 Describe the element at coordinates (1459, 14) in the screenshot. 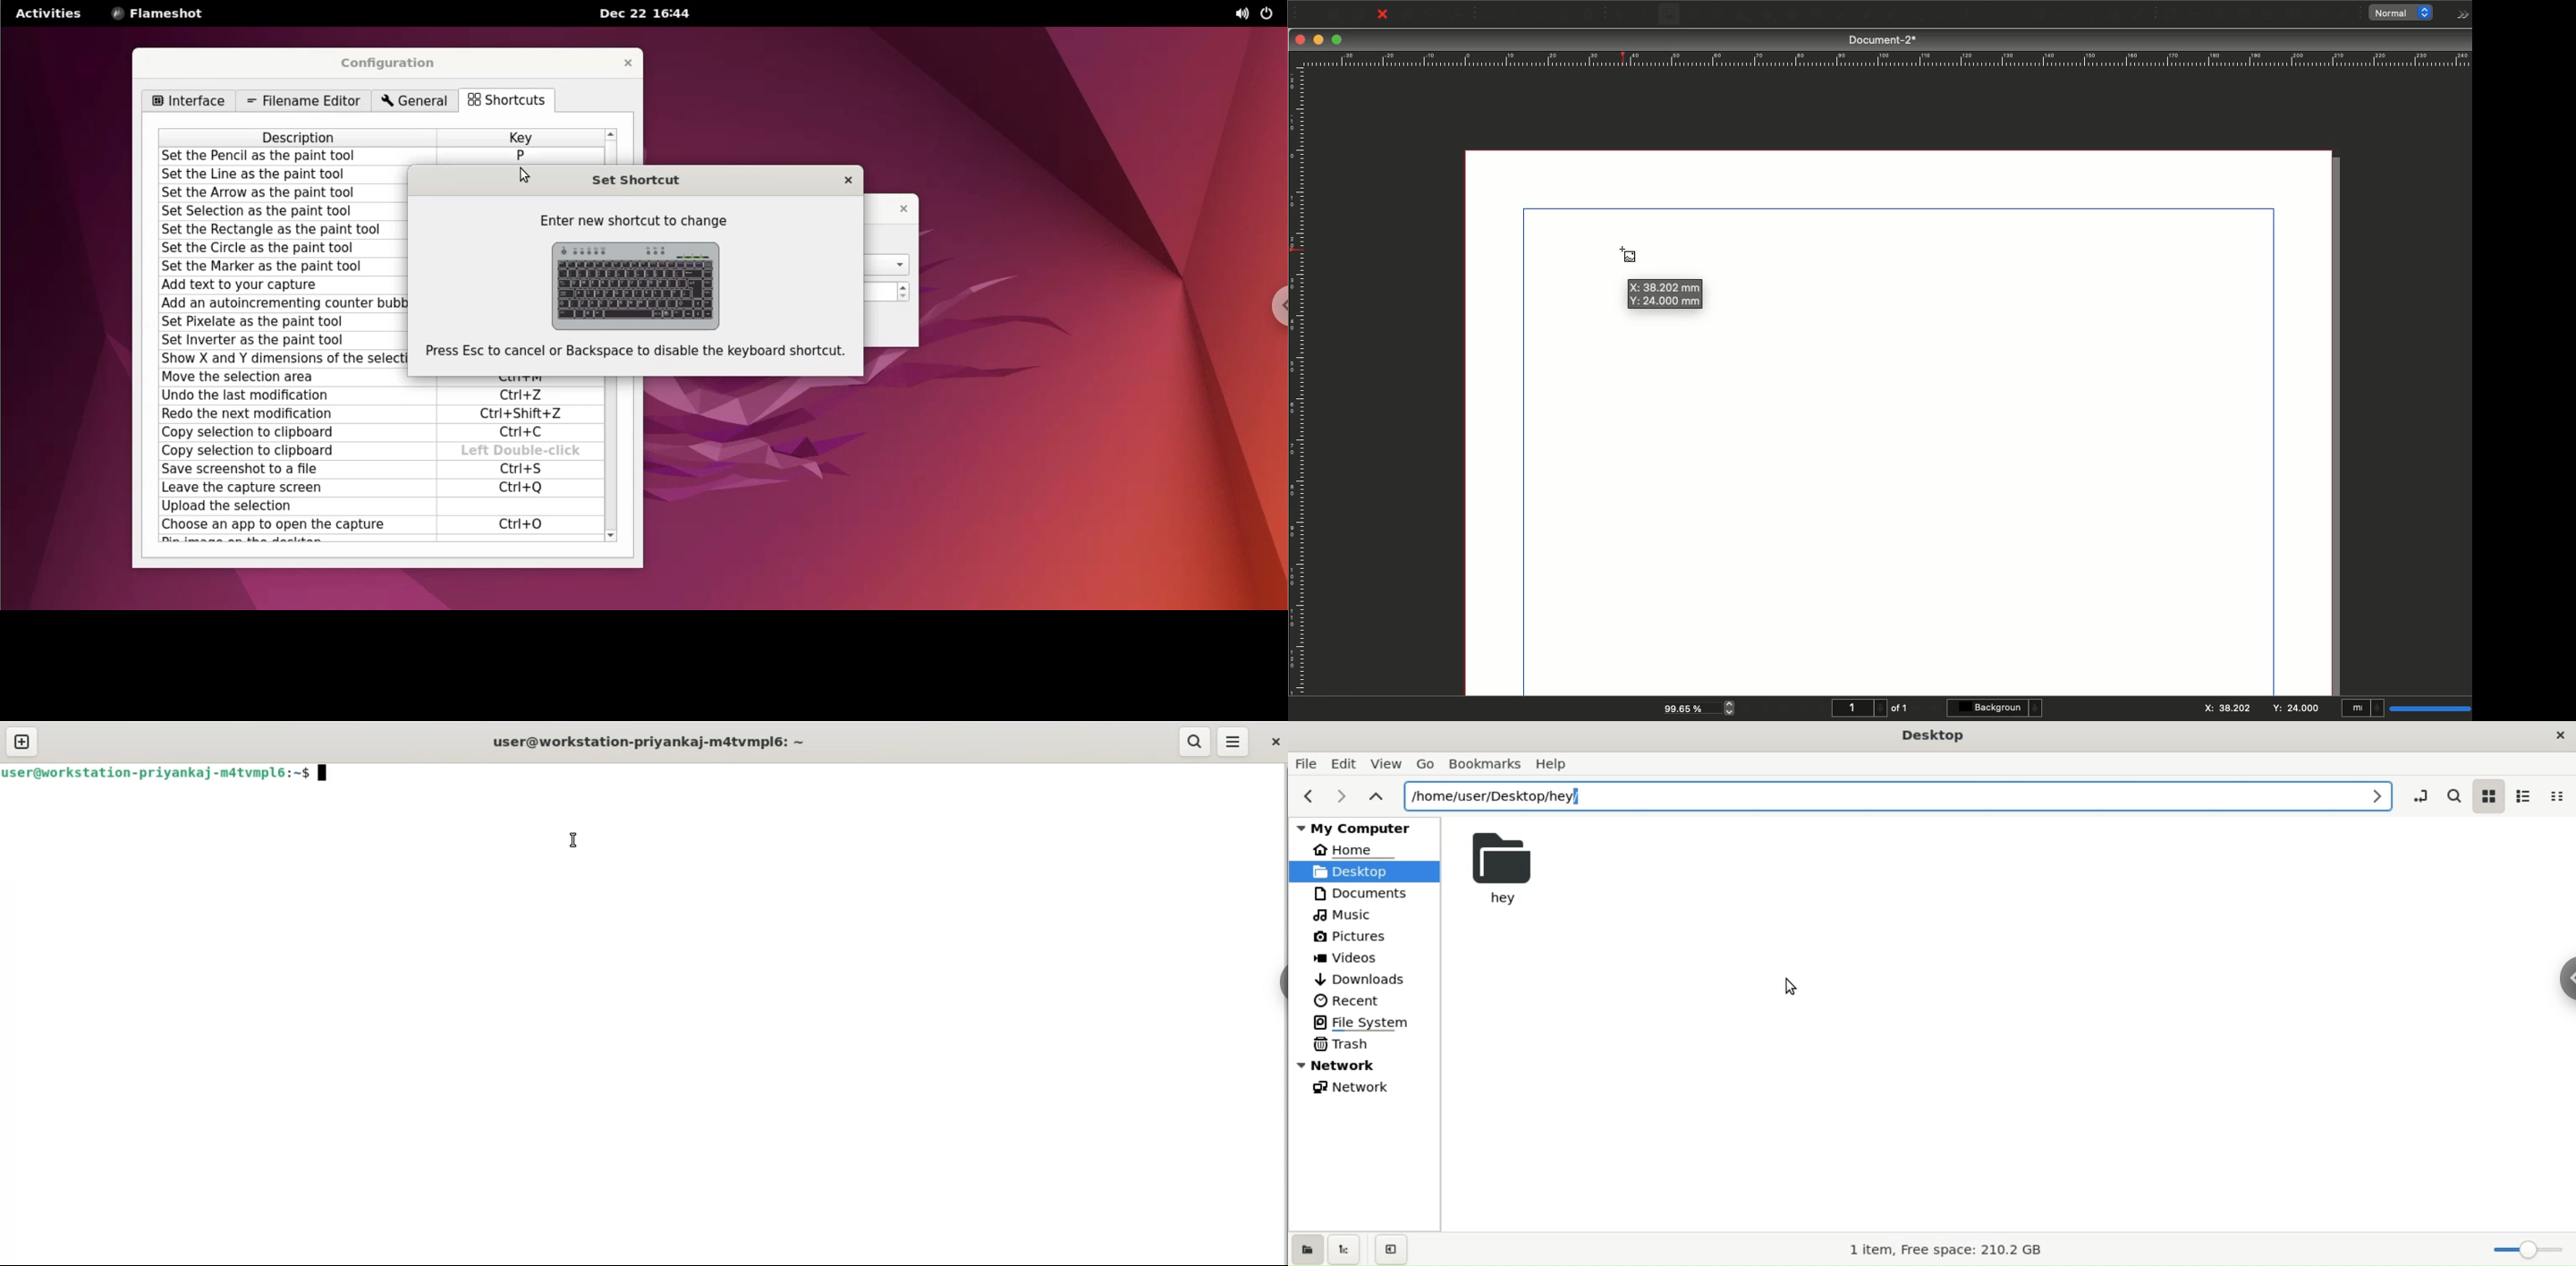

I see `Save as PDF` at that location.